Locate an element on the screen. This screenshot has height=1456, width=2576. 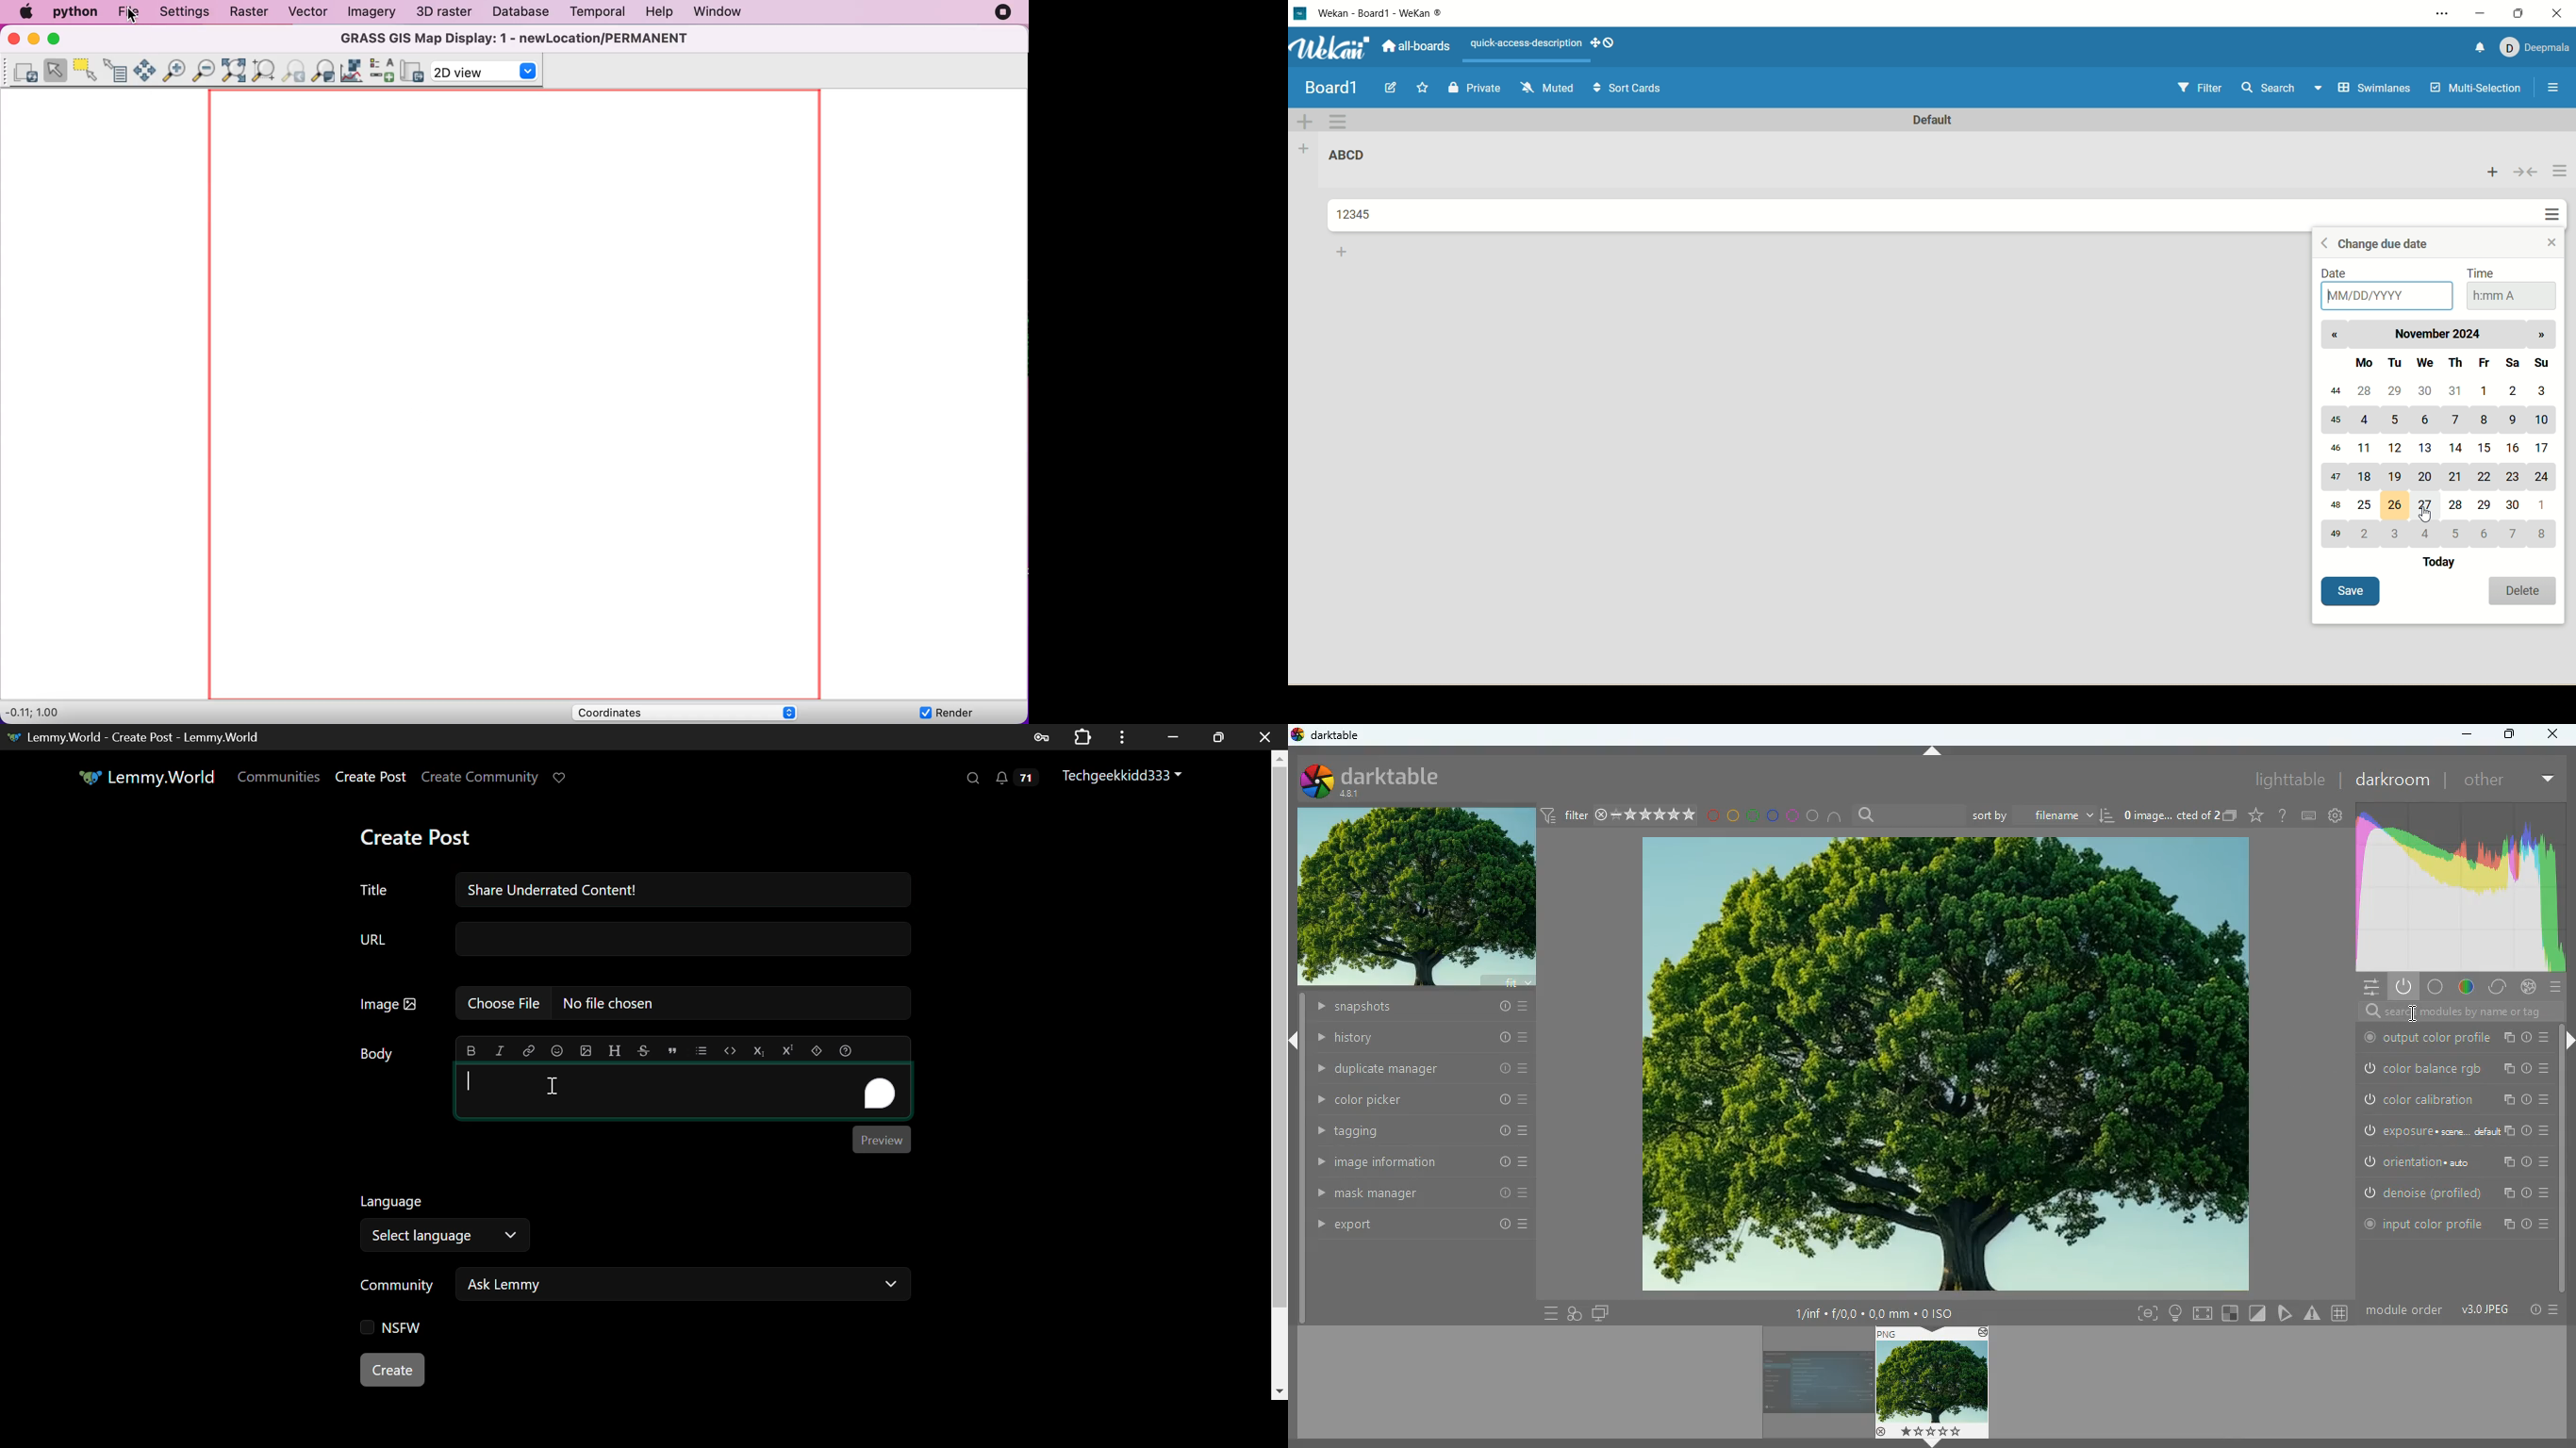
darktable is located at coordinates (1329, 736).